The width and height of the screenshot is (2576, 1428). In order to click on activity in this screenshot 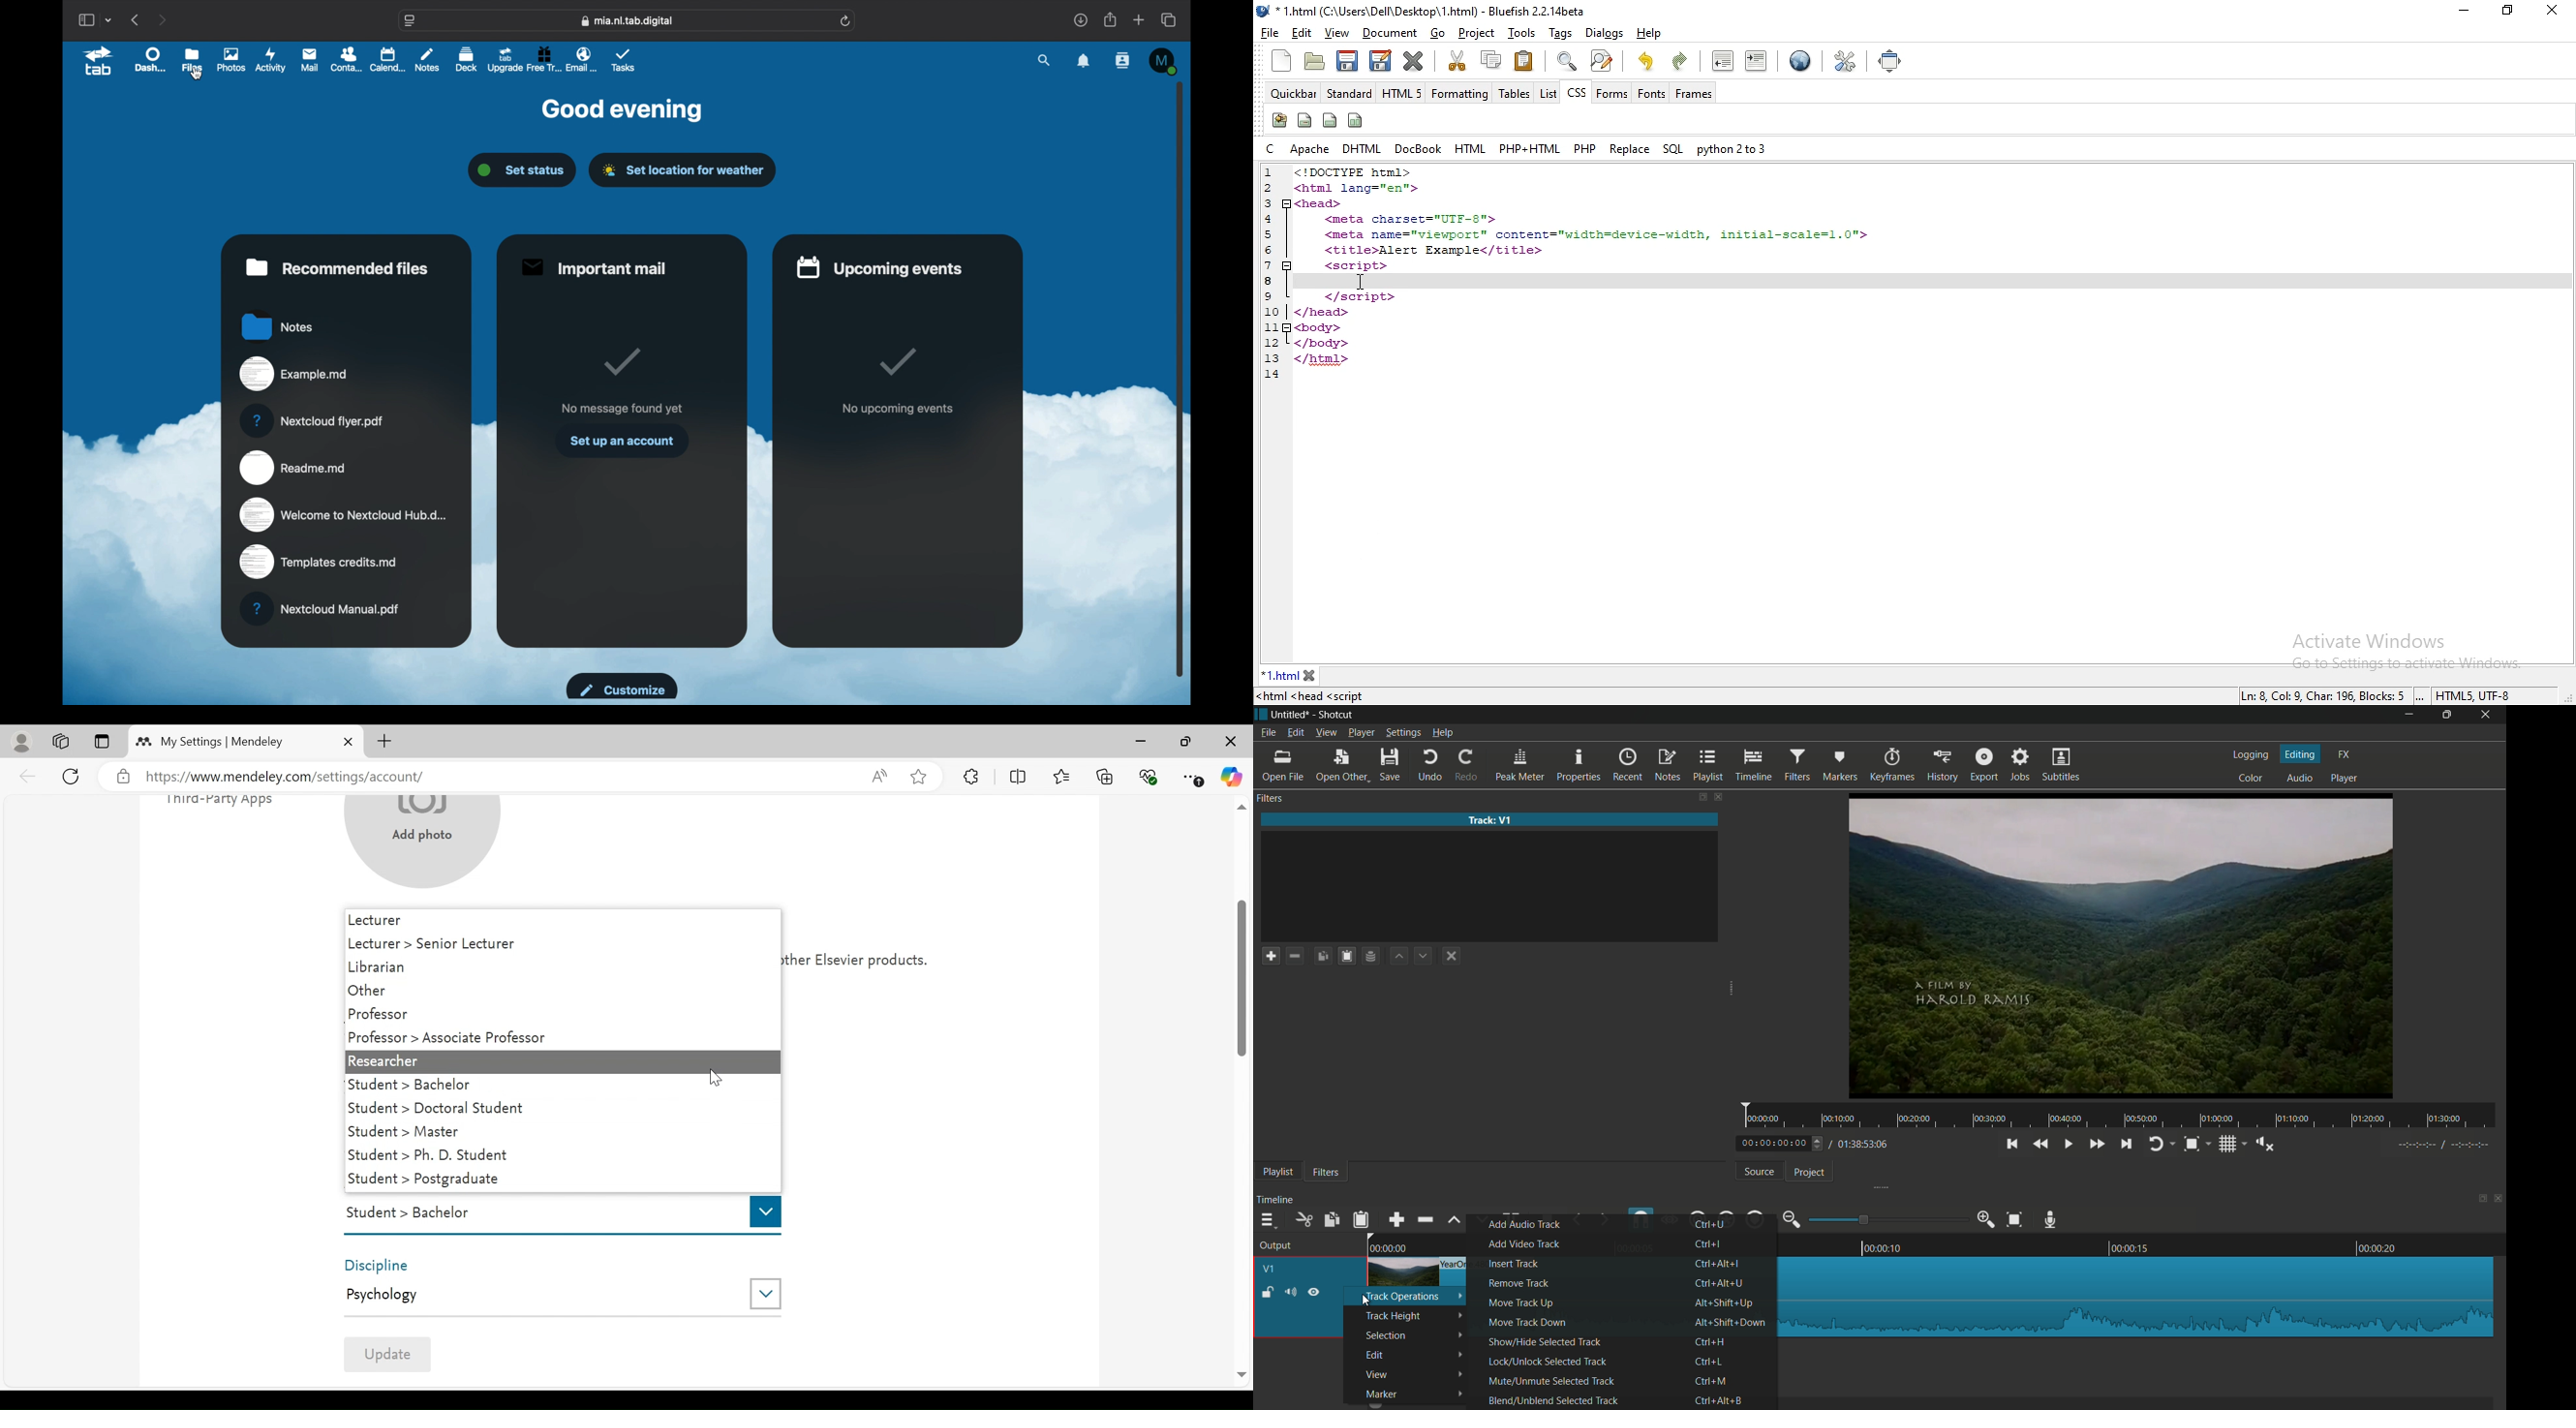, I will do `click(271, 61)`.